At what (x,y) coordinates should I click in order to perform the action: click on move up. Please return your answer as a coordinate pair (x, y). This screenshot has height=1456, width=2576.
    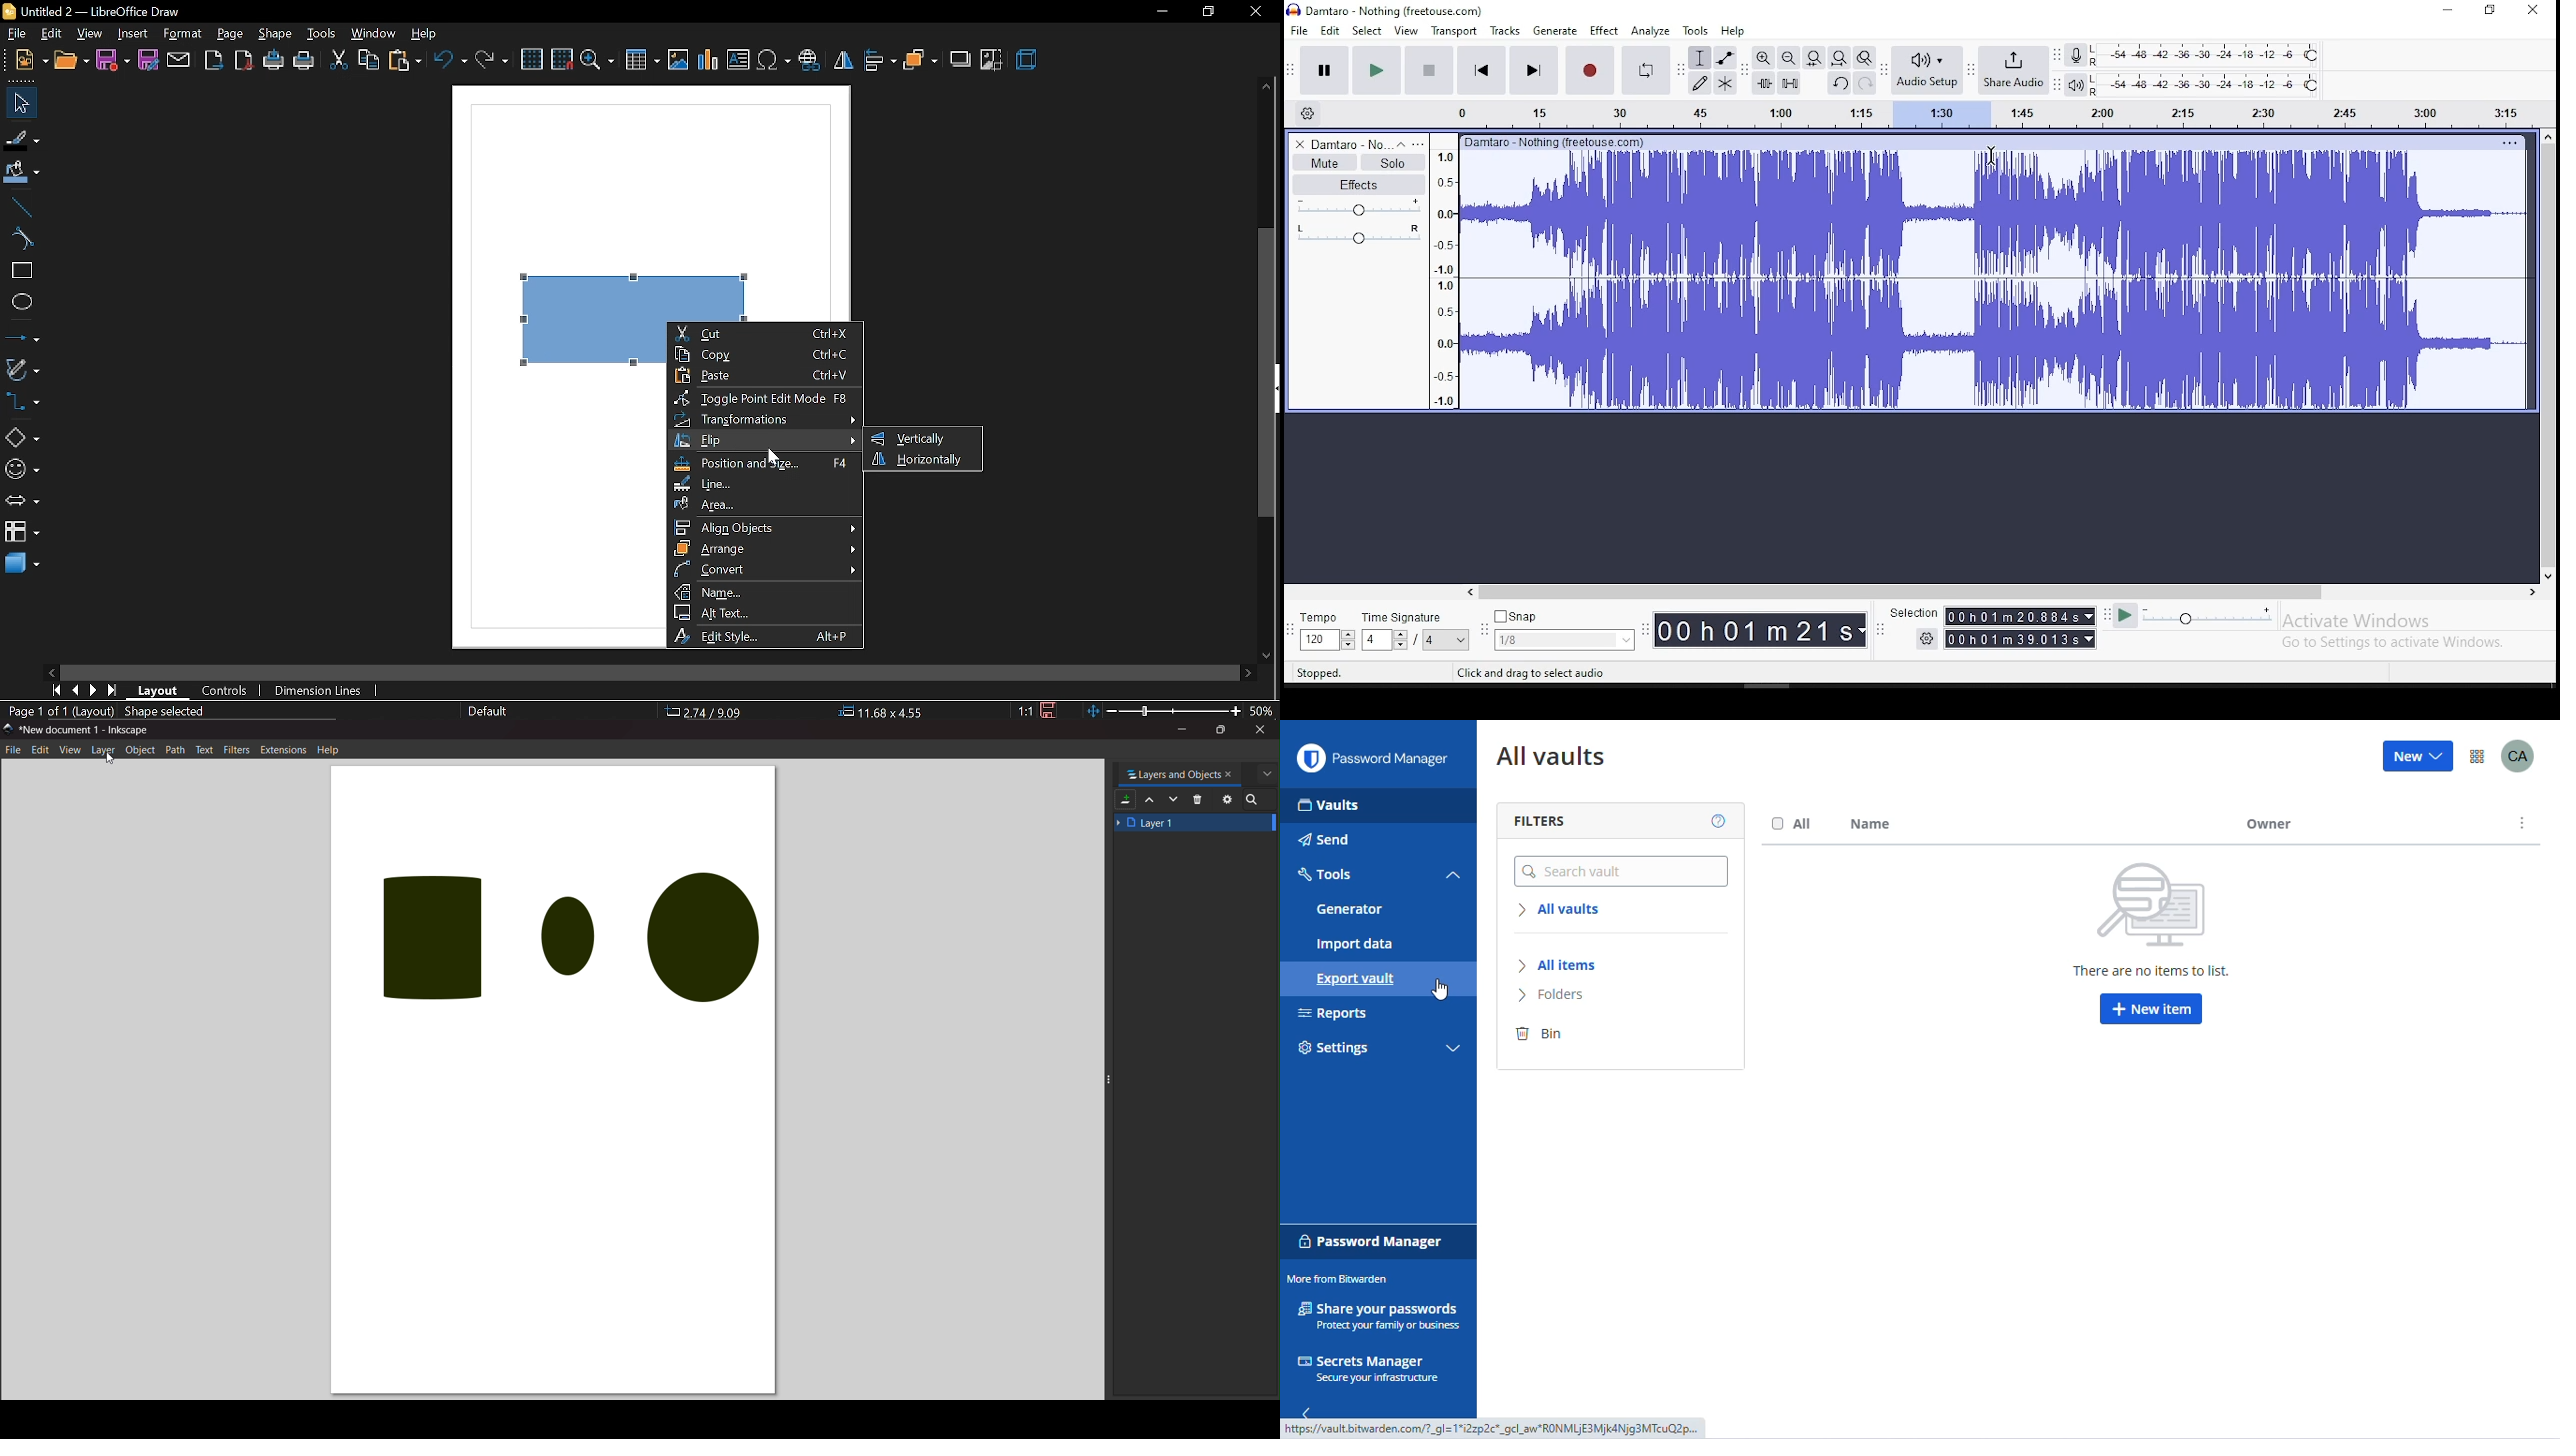
    Looking at the image, I should click on (1266, 84).